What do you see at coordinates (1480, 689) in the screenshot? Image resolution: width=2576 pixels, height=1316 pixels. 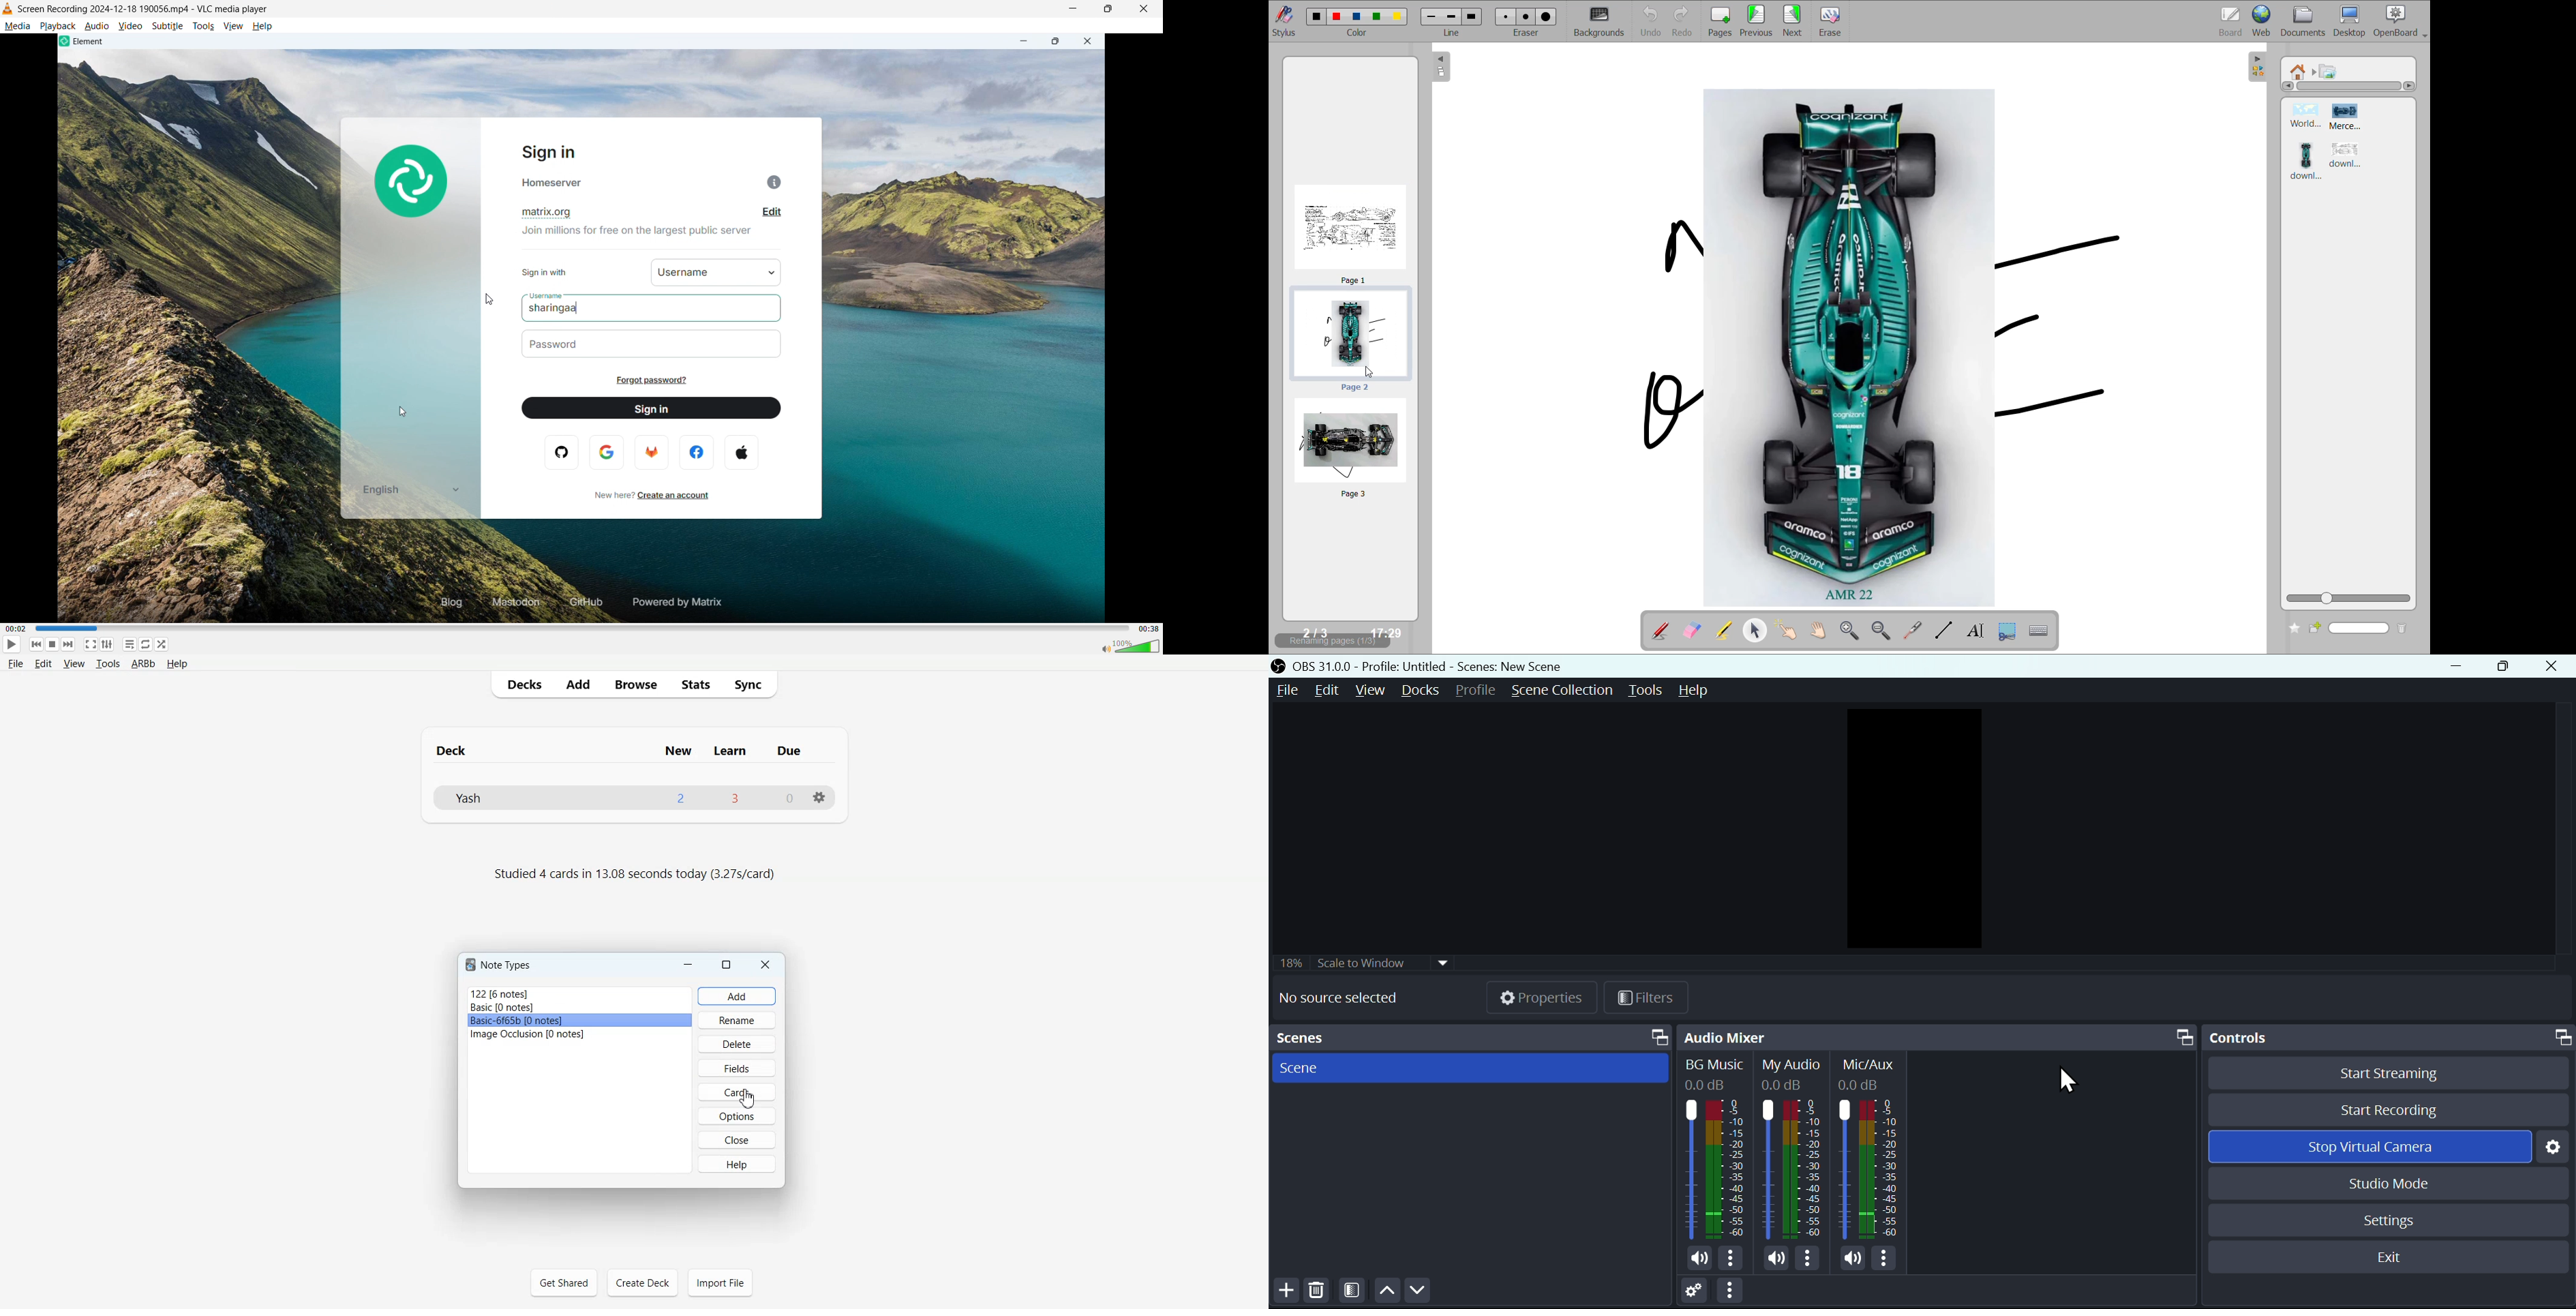 I see `Profile` at bounding box center [1480, 689].